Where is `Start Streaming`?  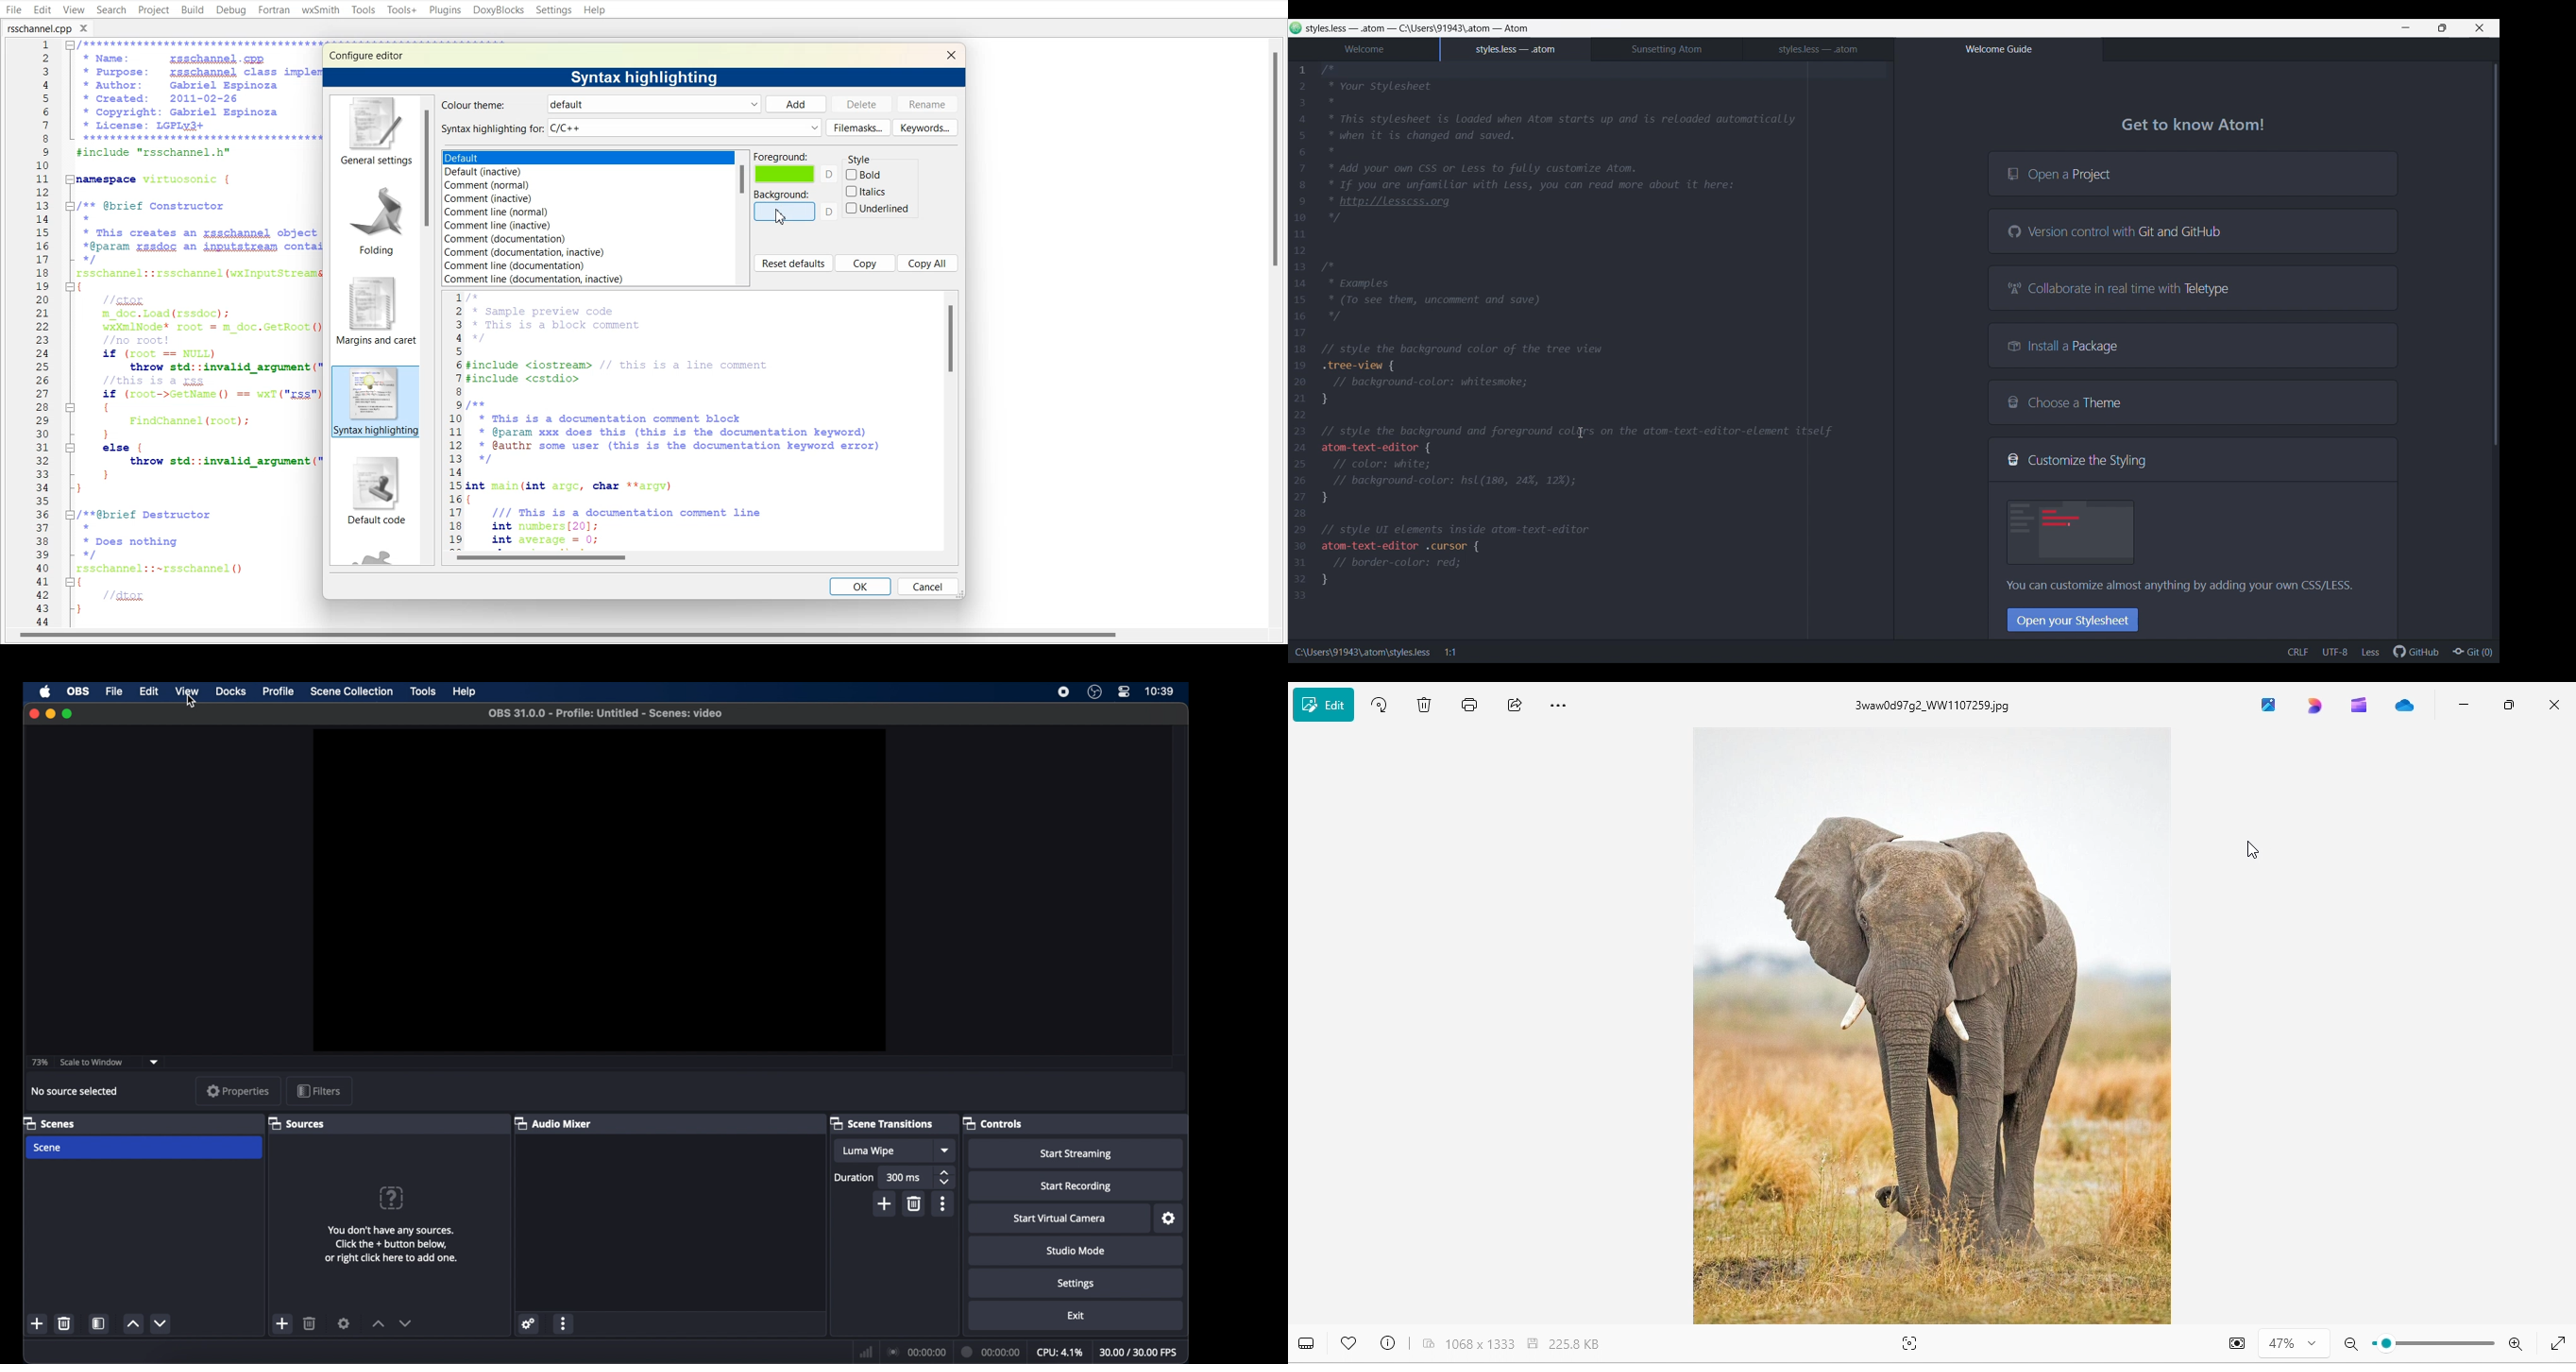
Start Streaming is located at coordinates (1076, 1152).